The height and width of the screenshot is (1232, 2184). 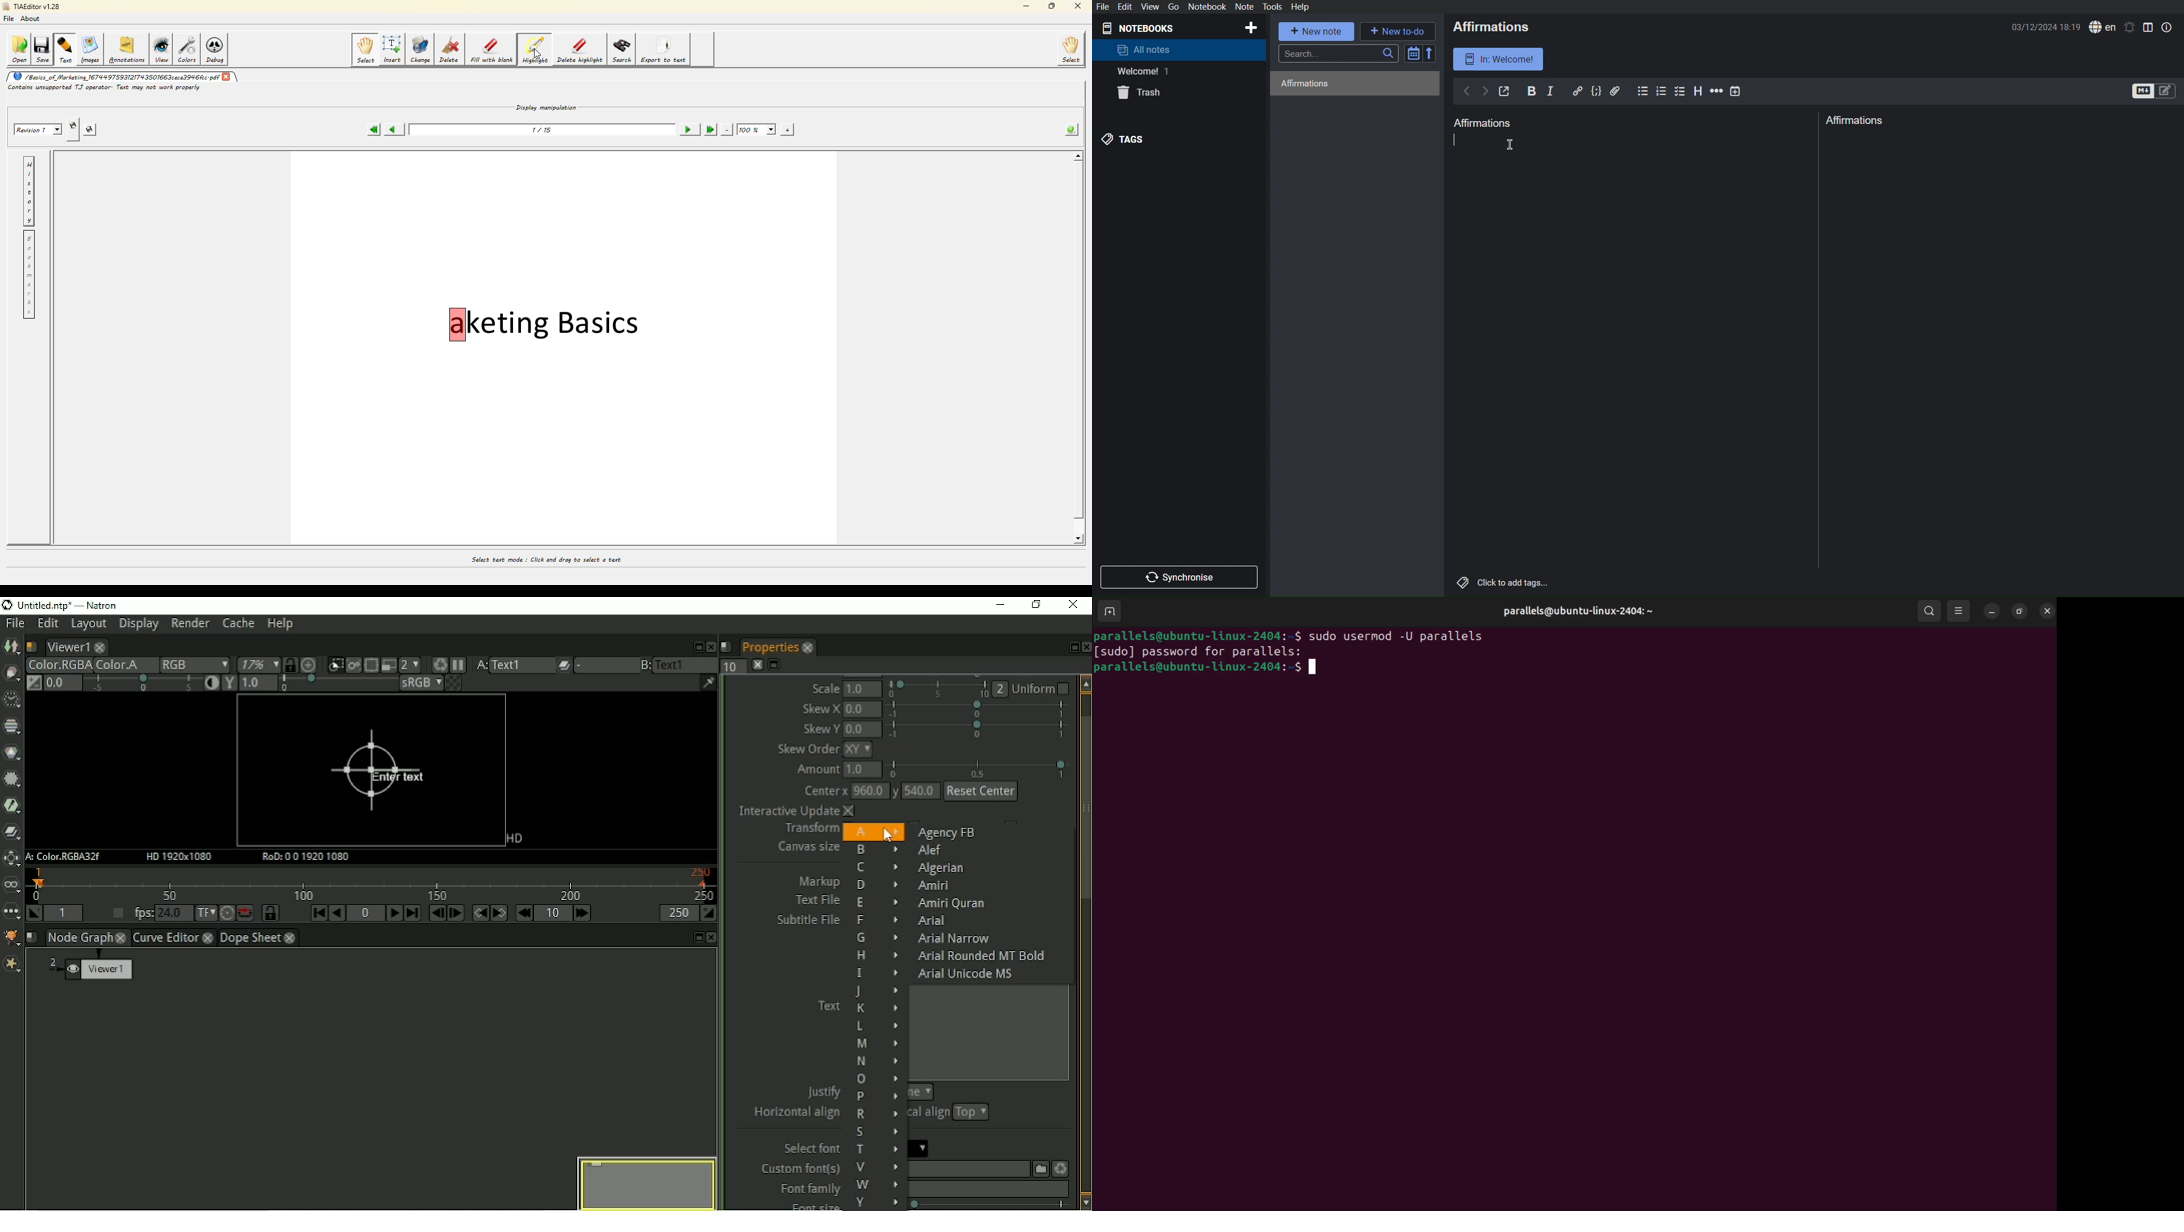 What do you see at coordinates (1199, 634) in the screenshot?
I see `bash prompt` at bounding box center [1199, 634].